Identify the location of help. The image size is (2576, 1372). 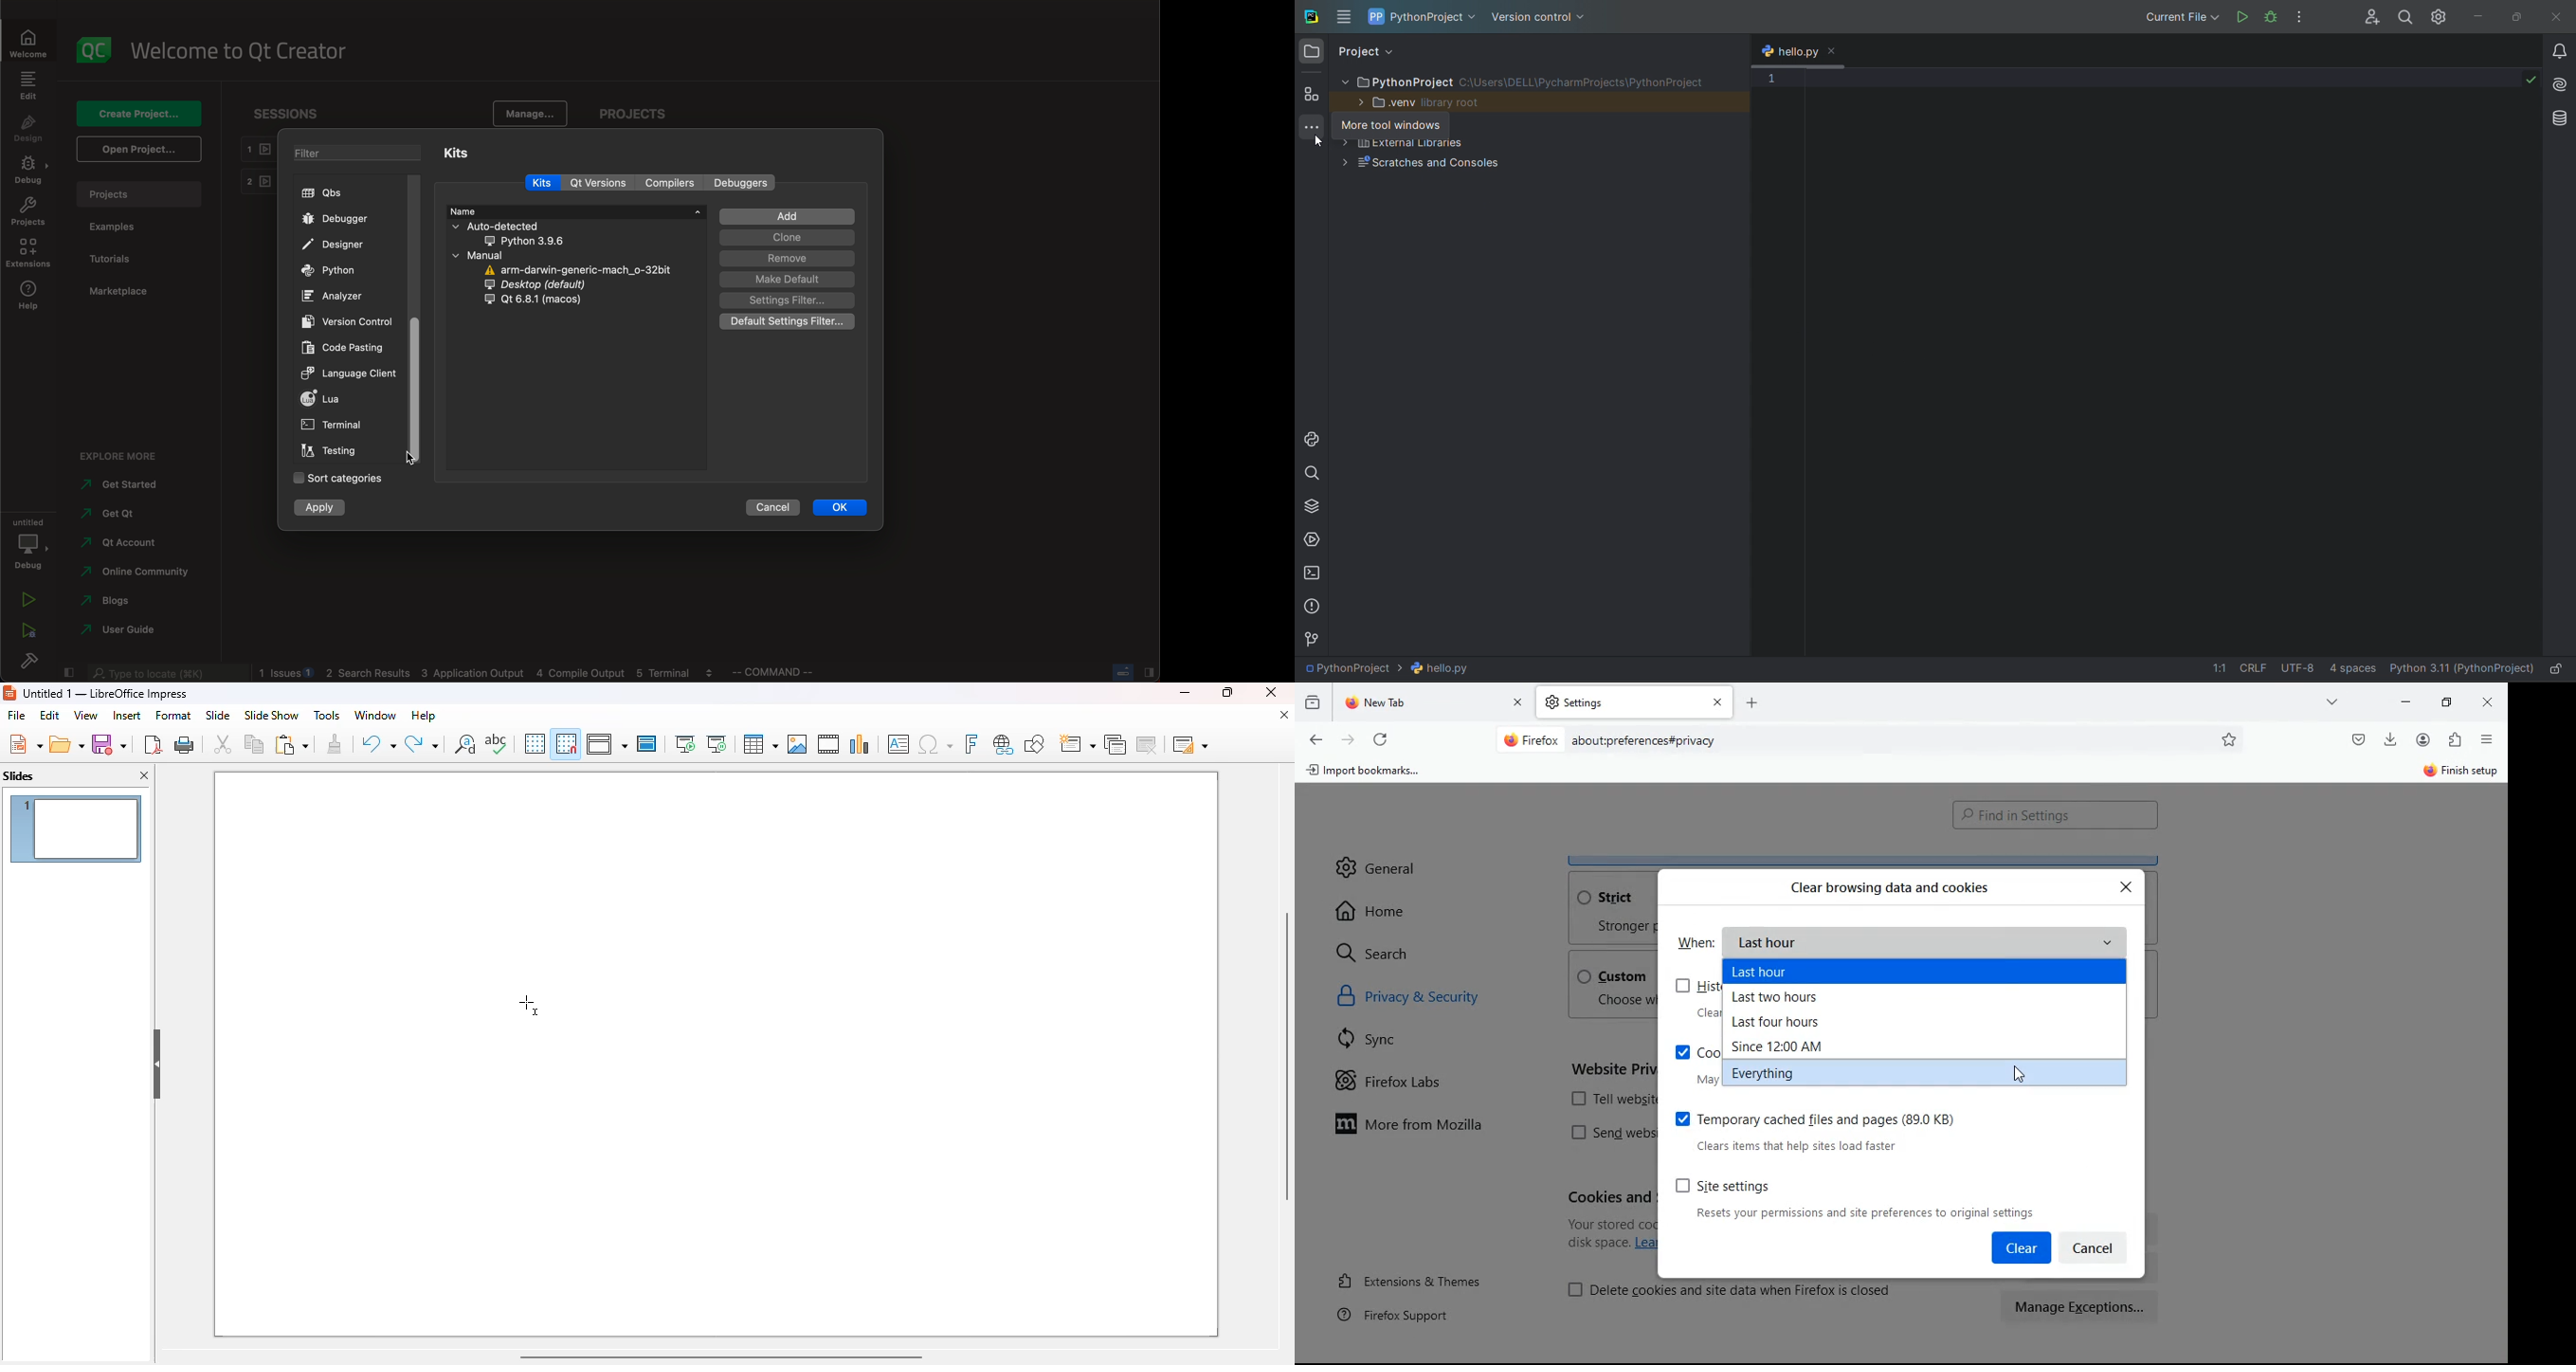
(424, 715).